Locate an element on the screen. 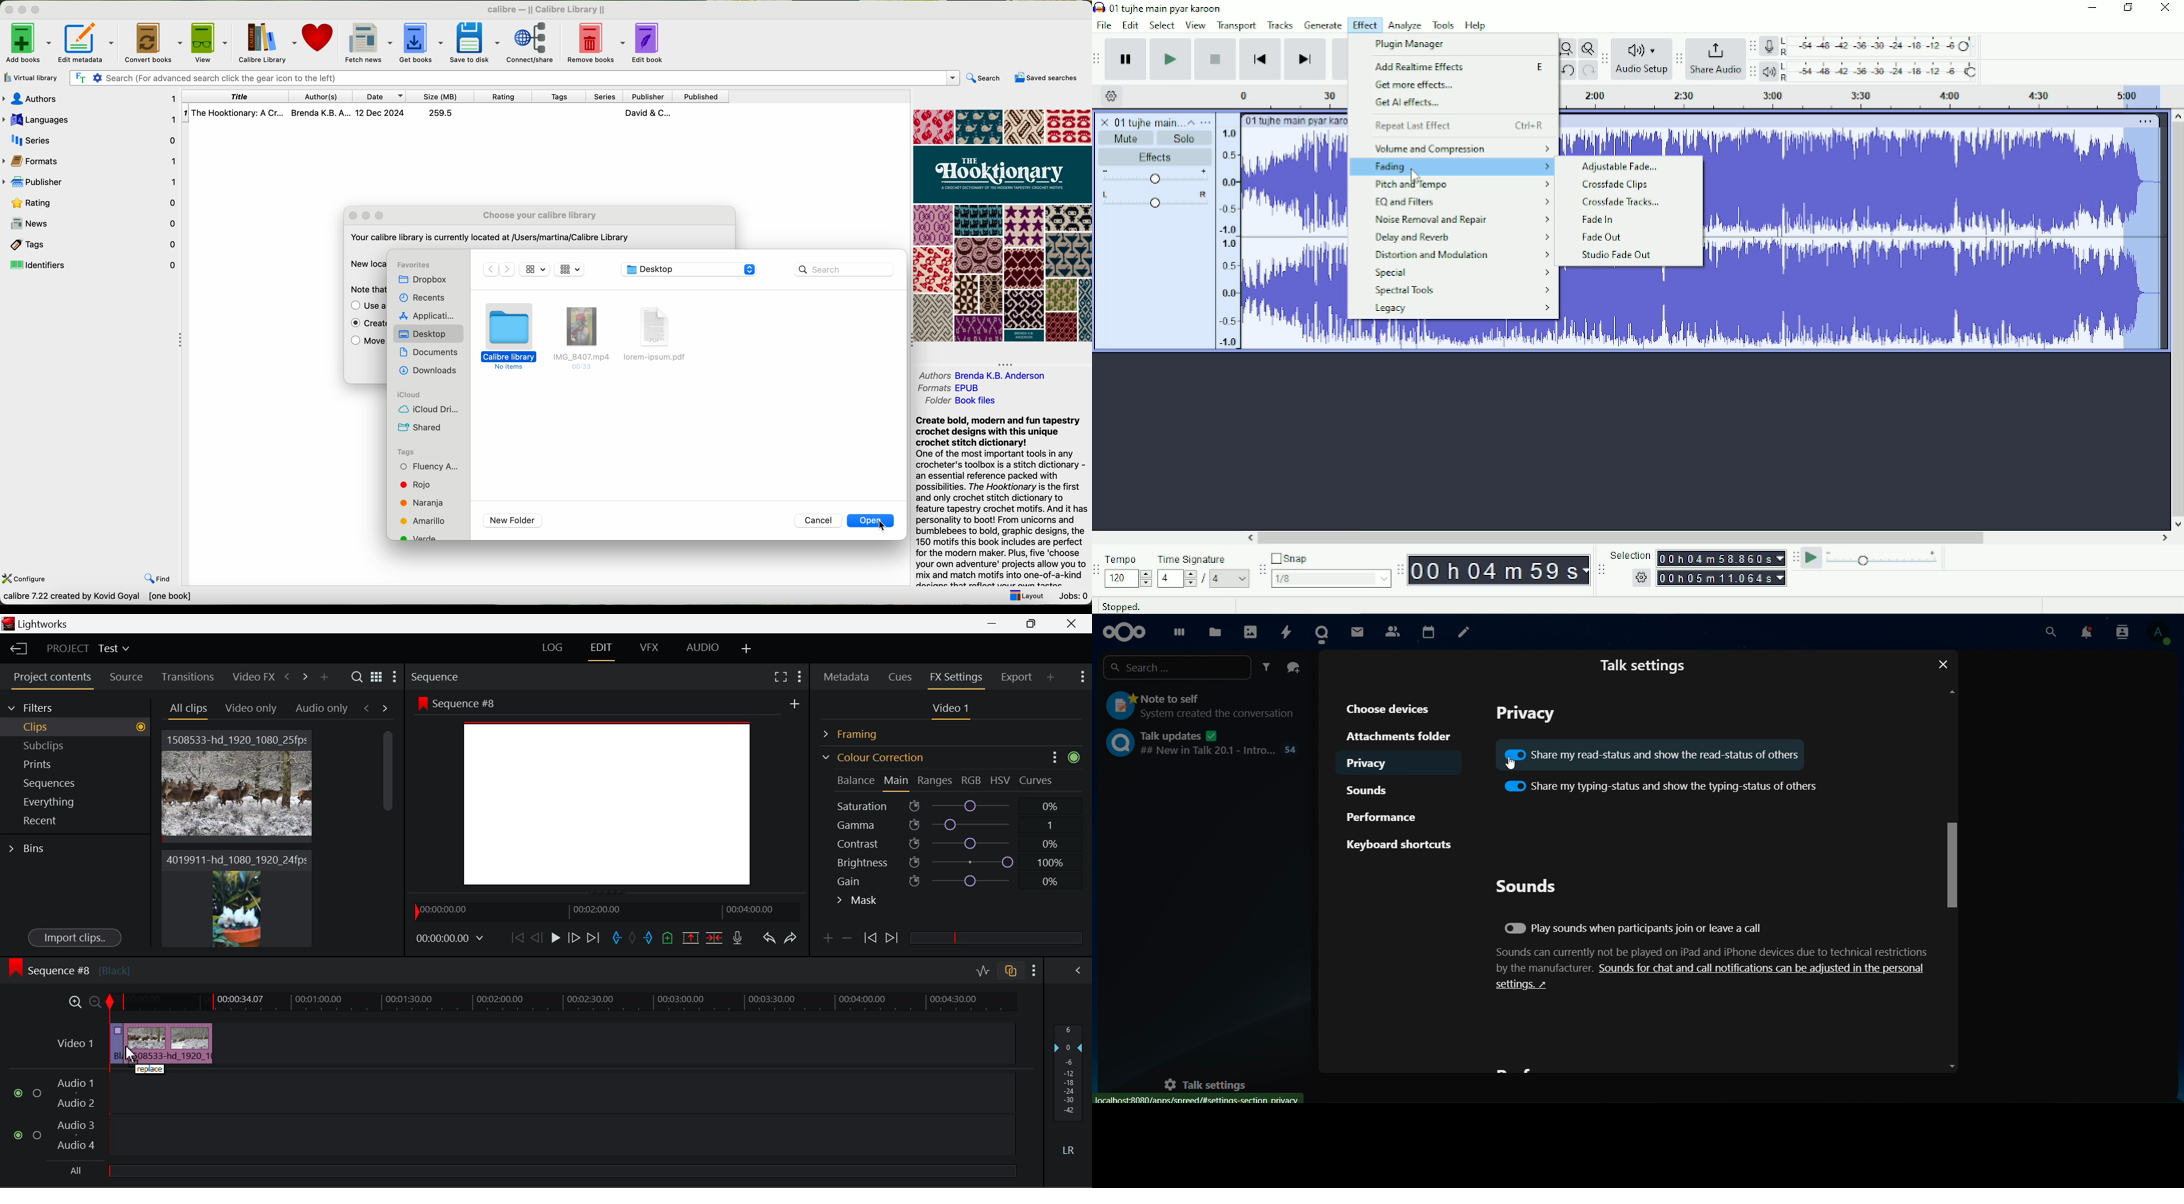 Image resolution: width=2184 pixels, height=1204 pixels. Play is located at coordinates (1170, 59).